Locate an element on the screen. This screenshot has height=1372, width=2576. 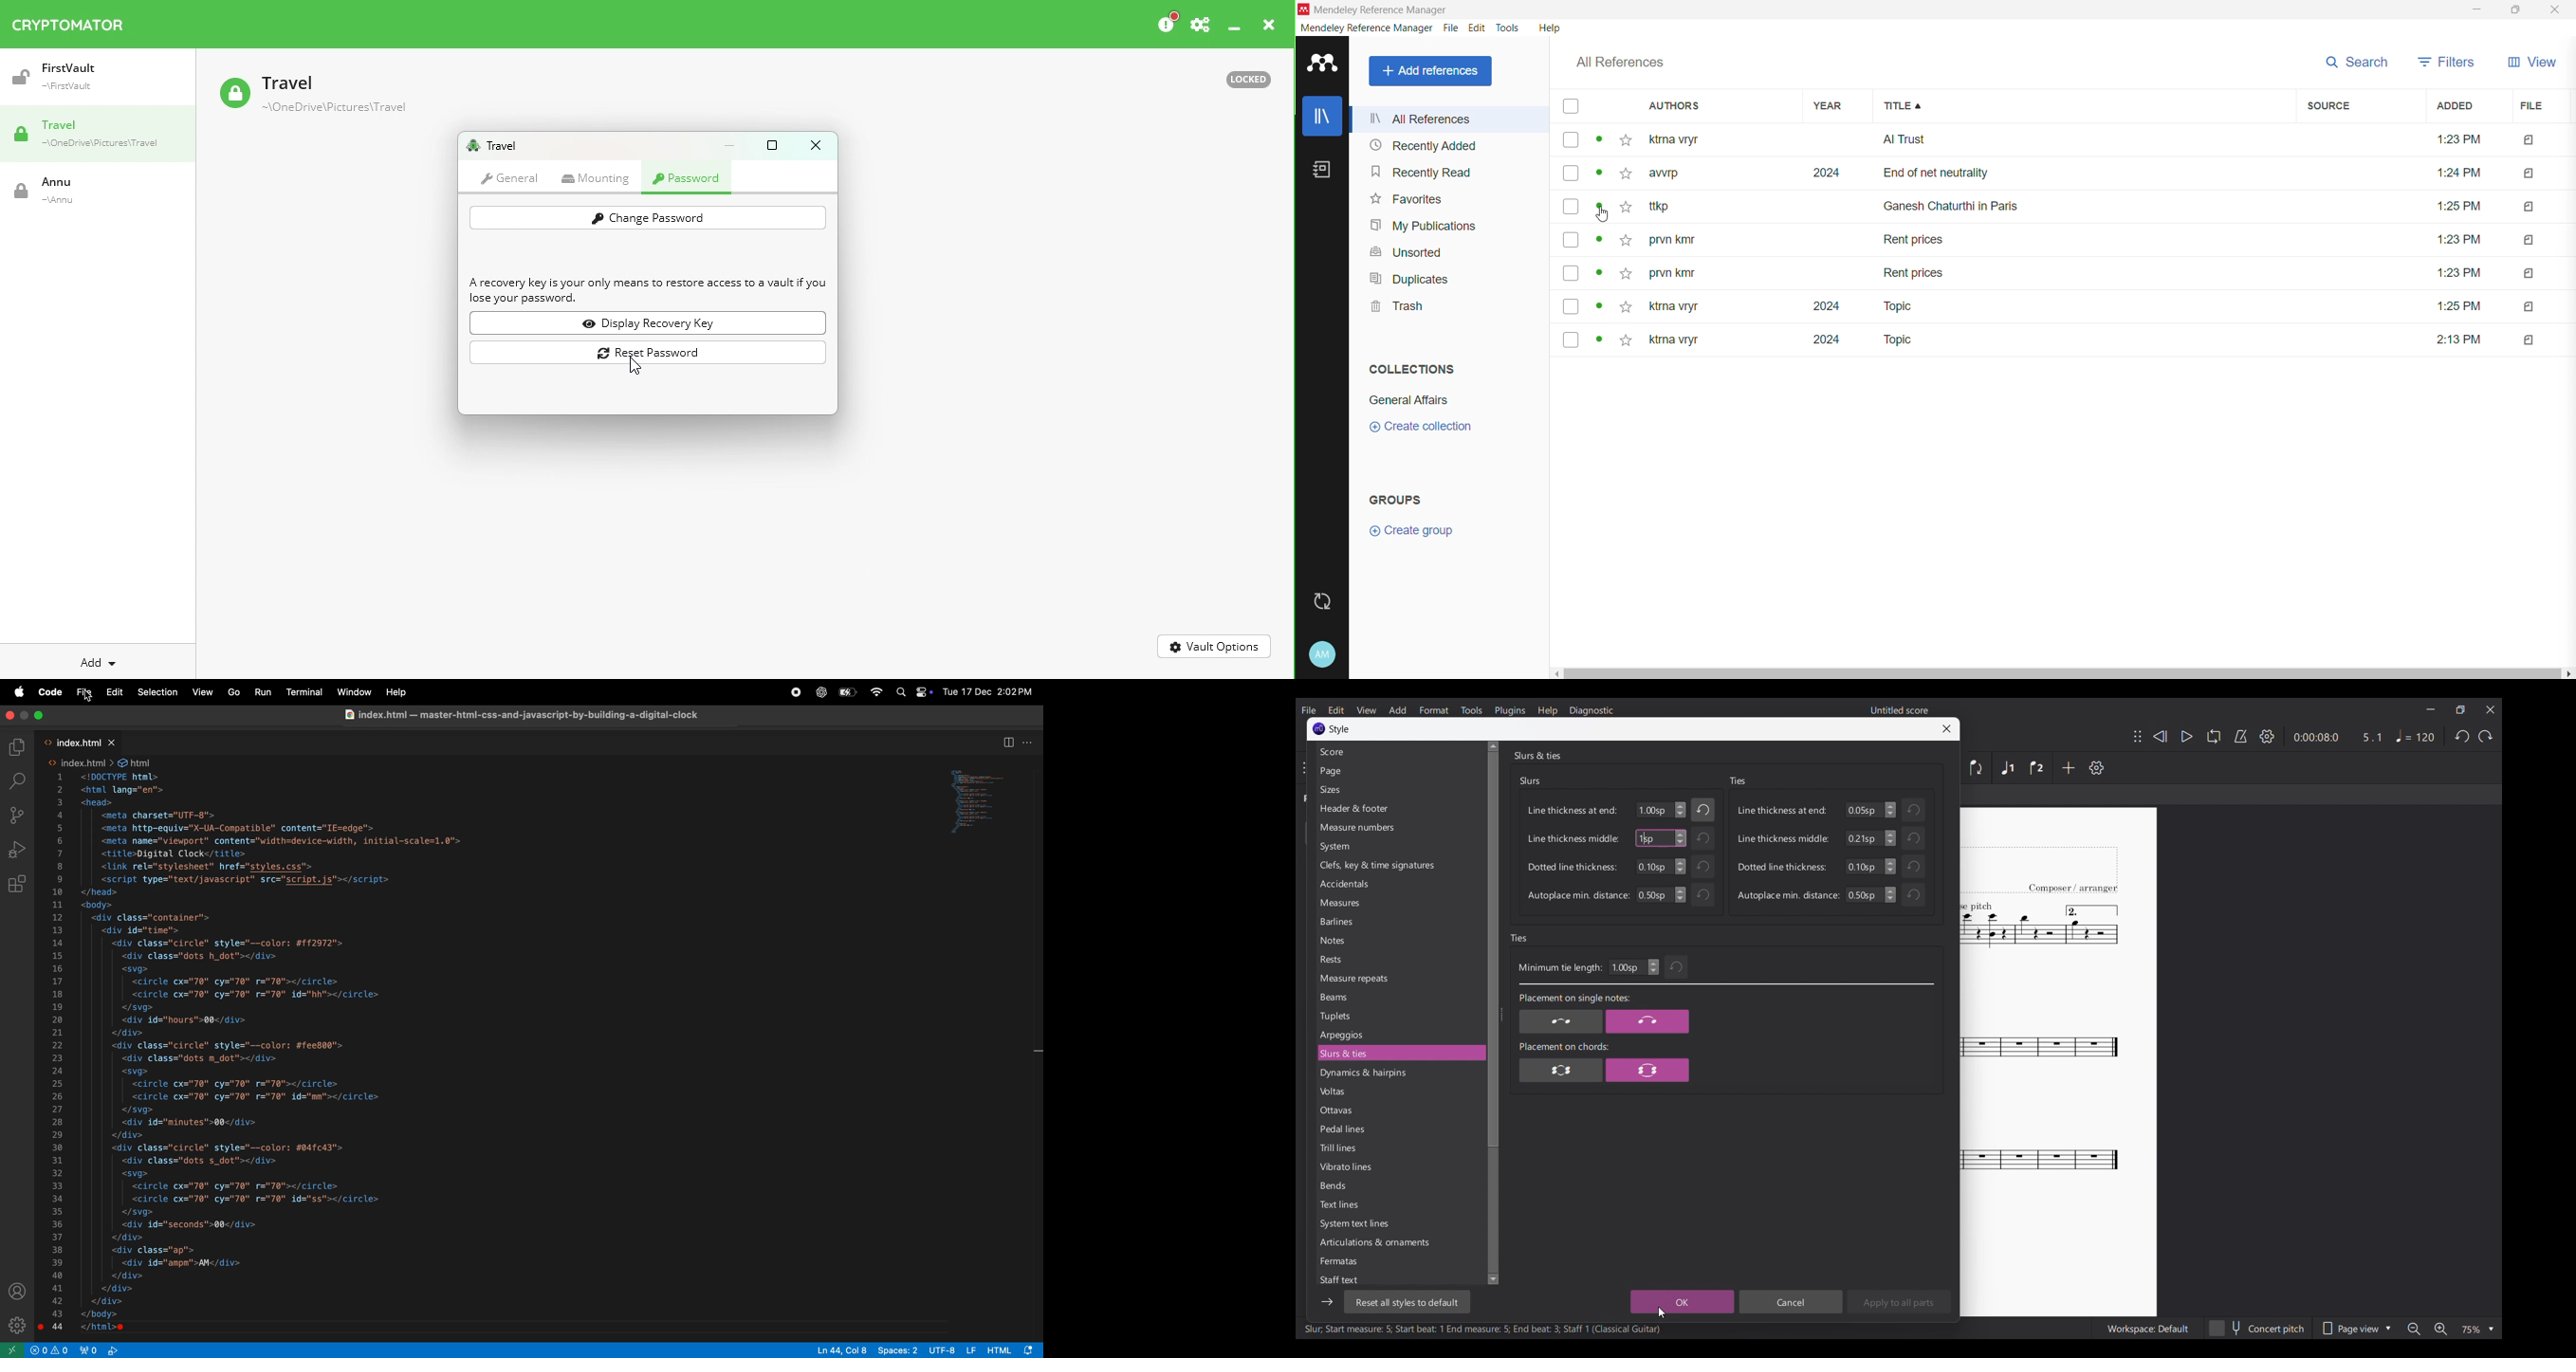
Recently Added is located at coordinates (1424, 146).